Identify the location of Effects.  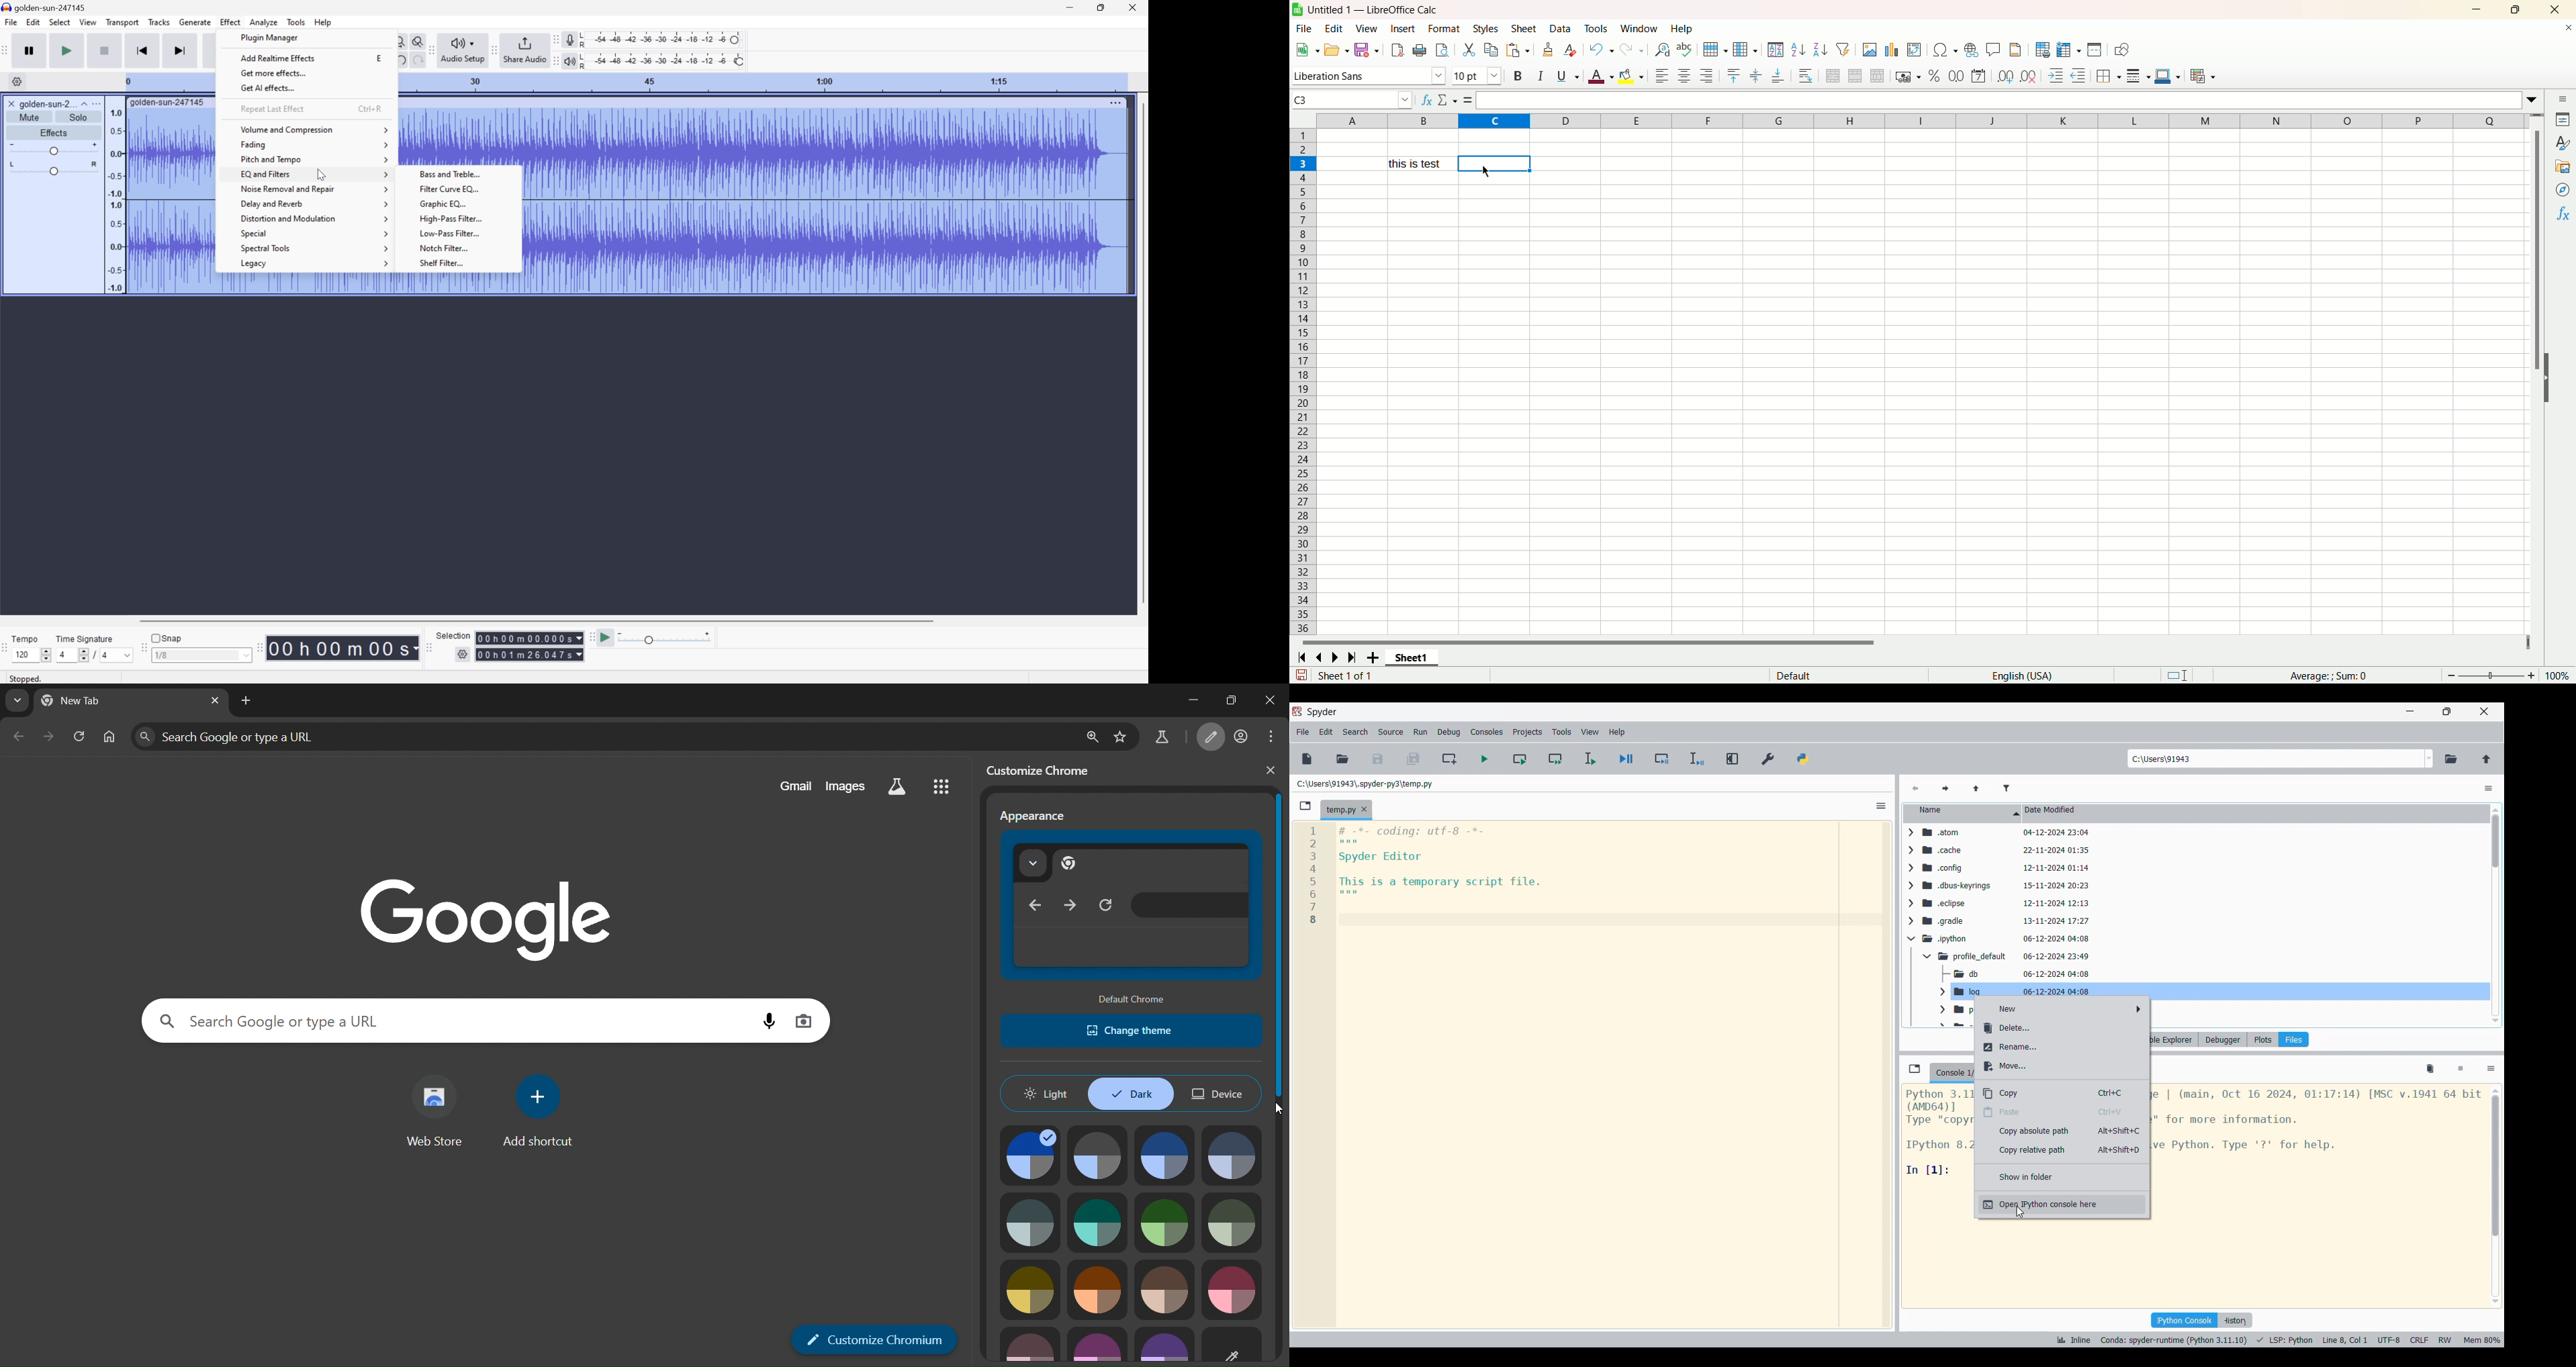
(52, 131).